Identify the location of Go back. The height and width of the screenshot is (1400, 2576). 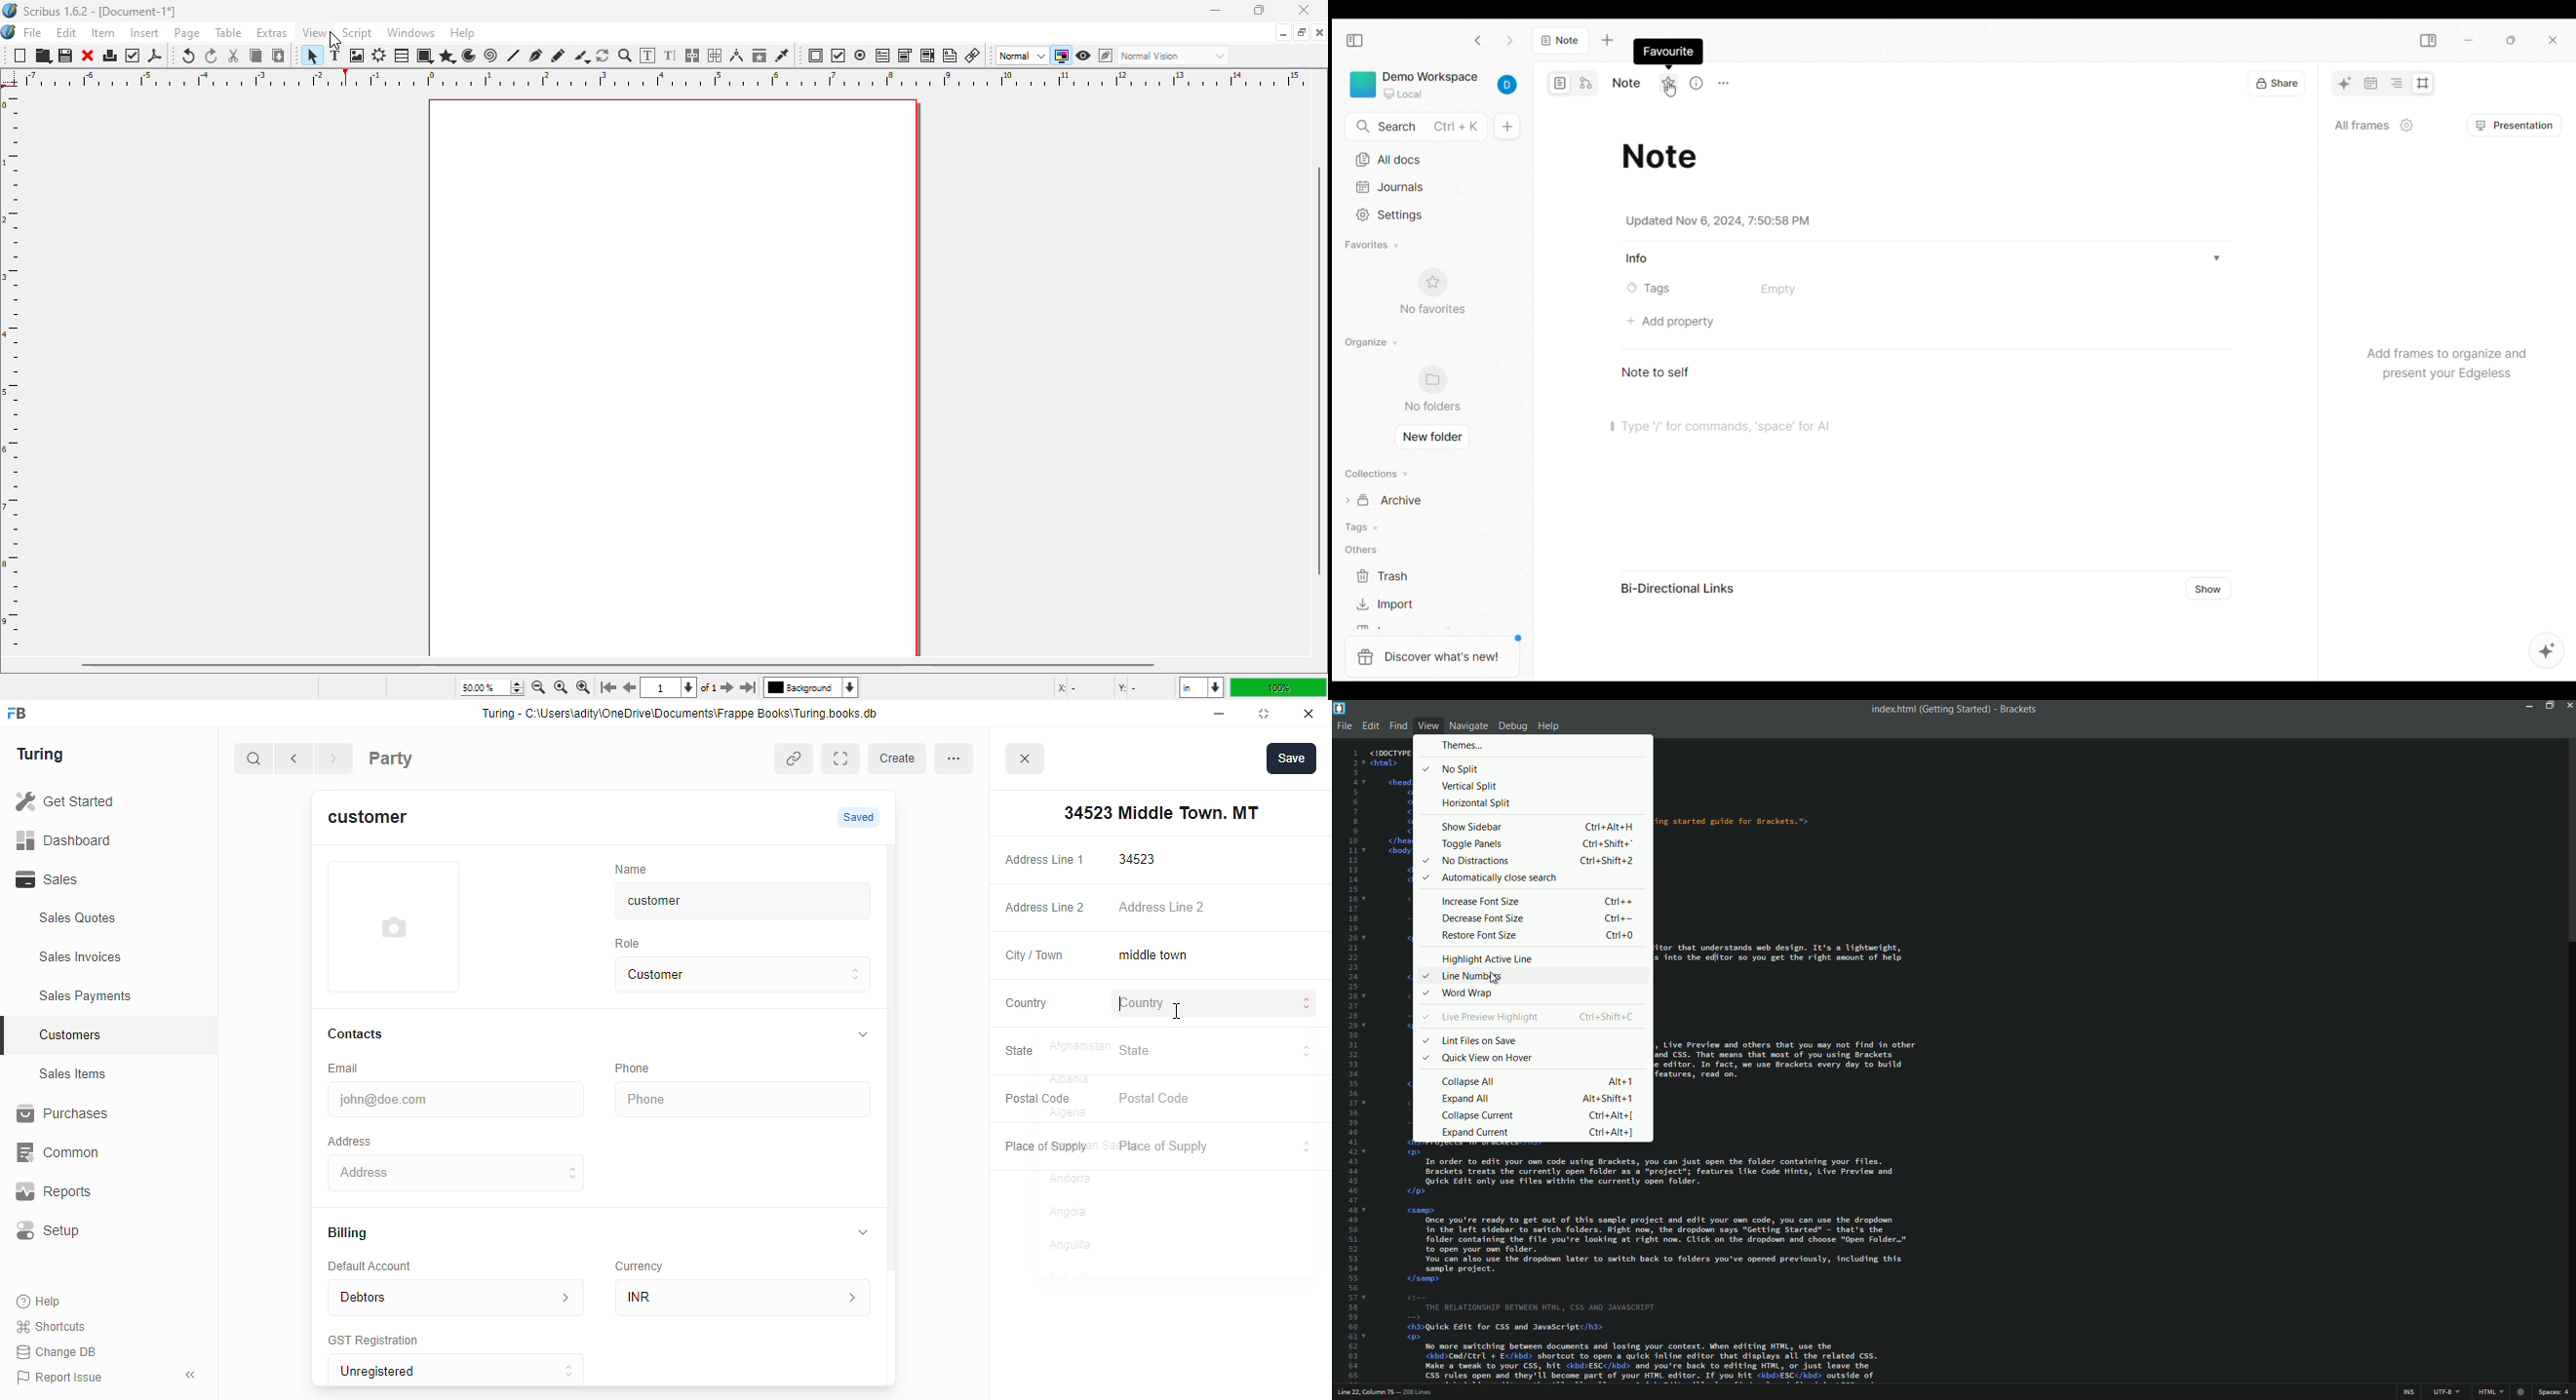
(1478, 40).